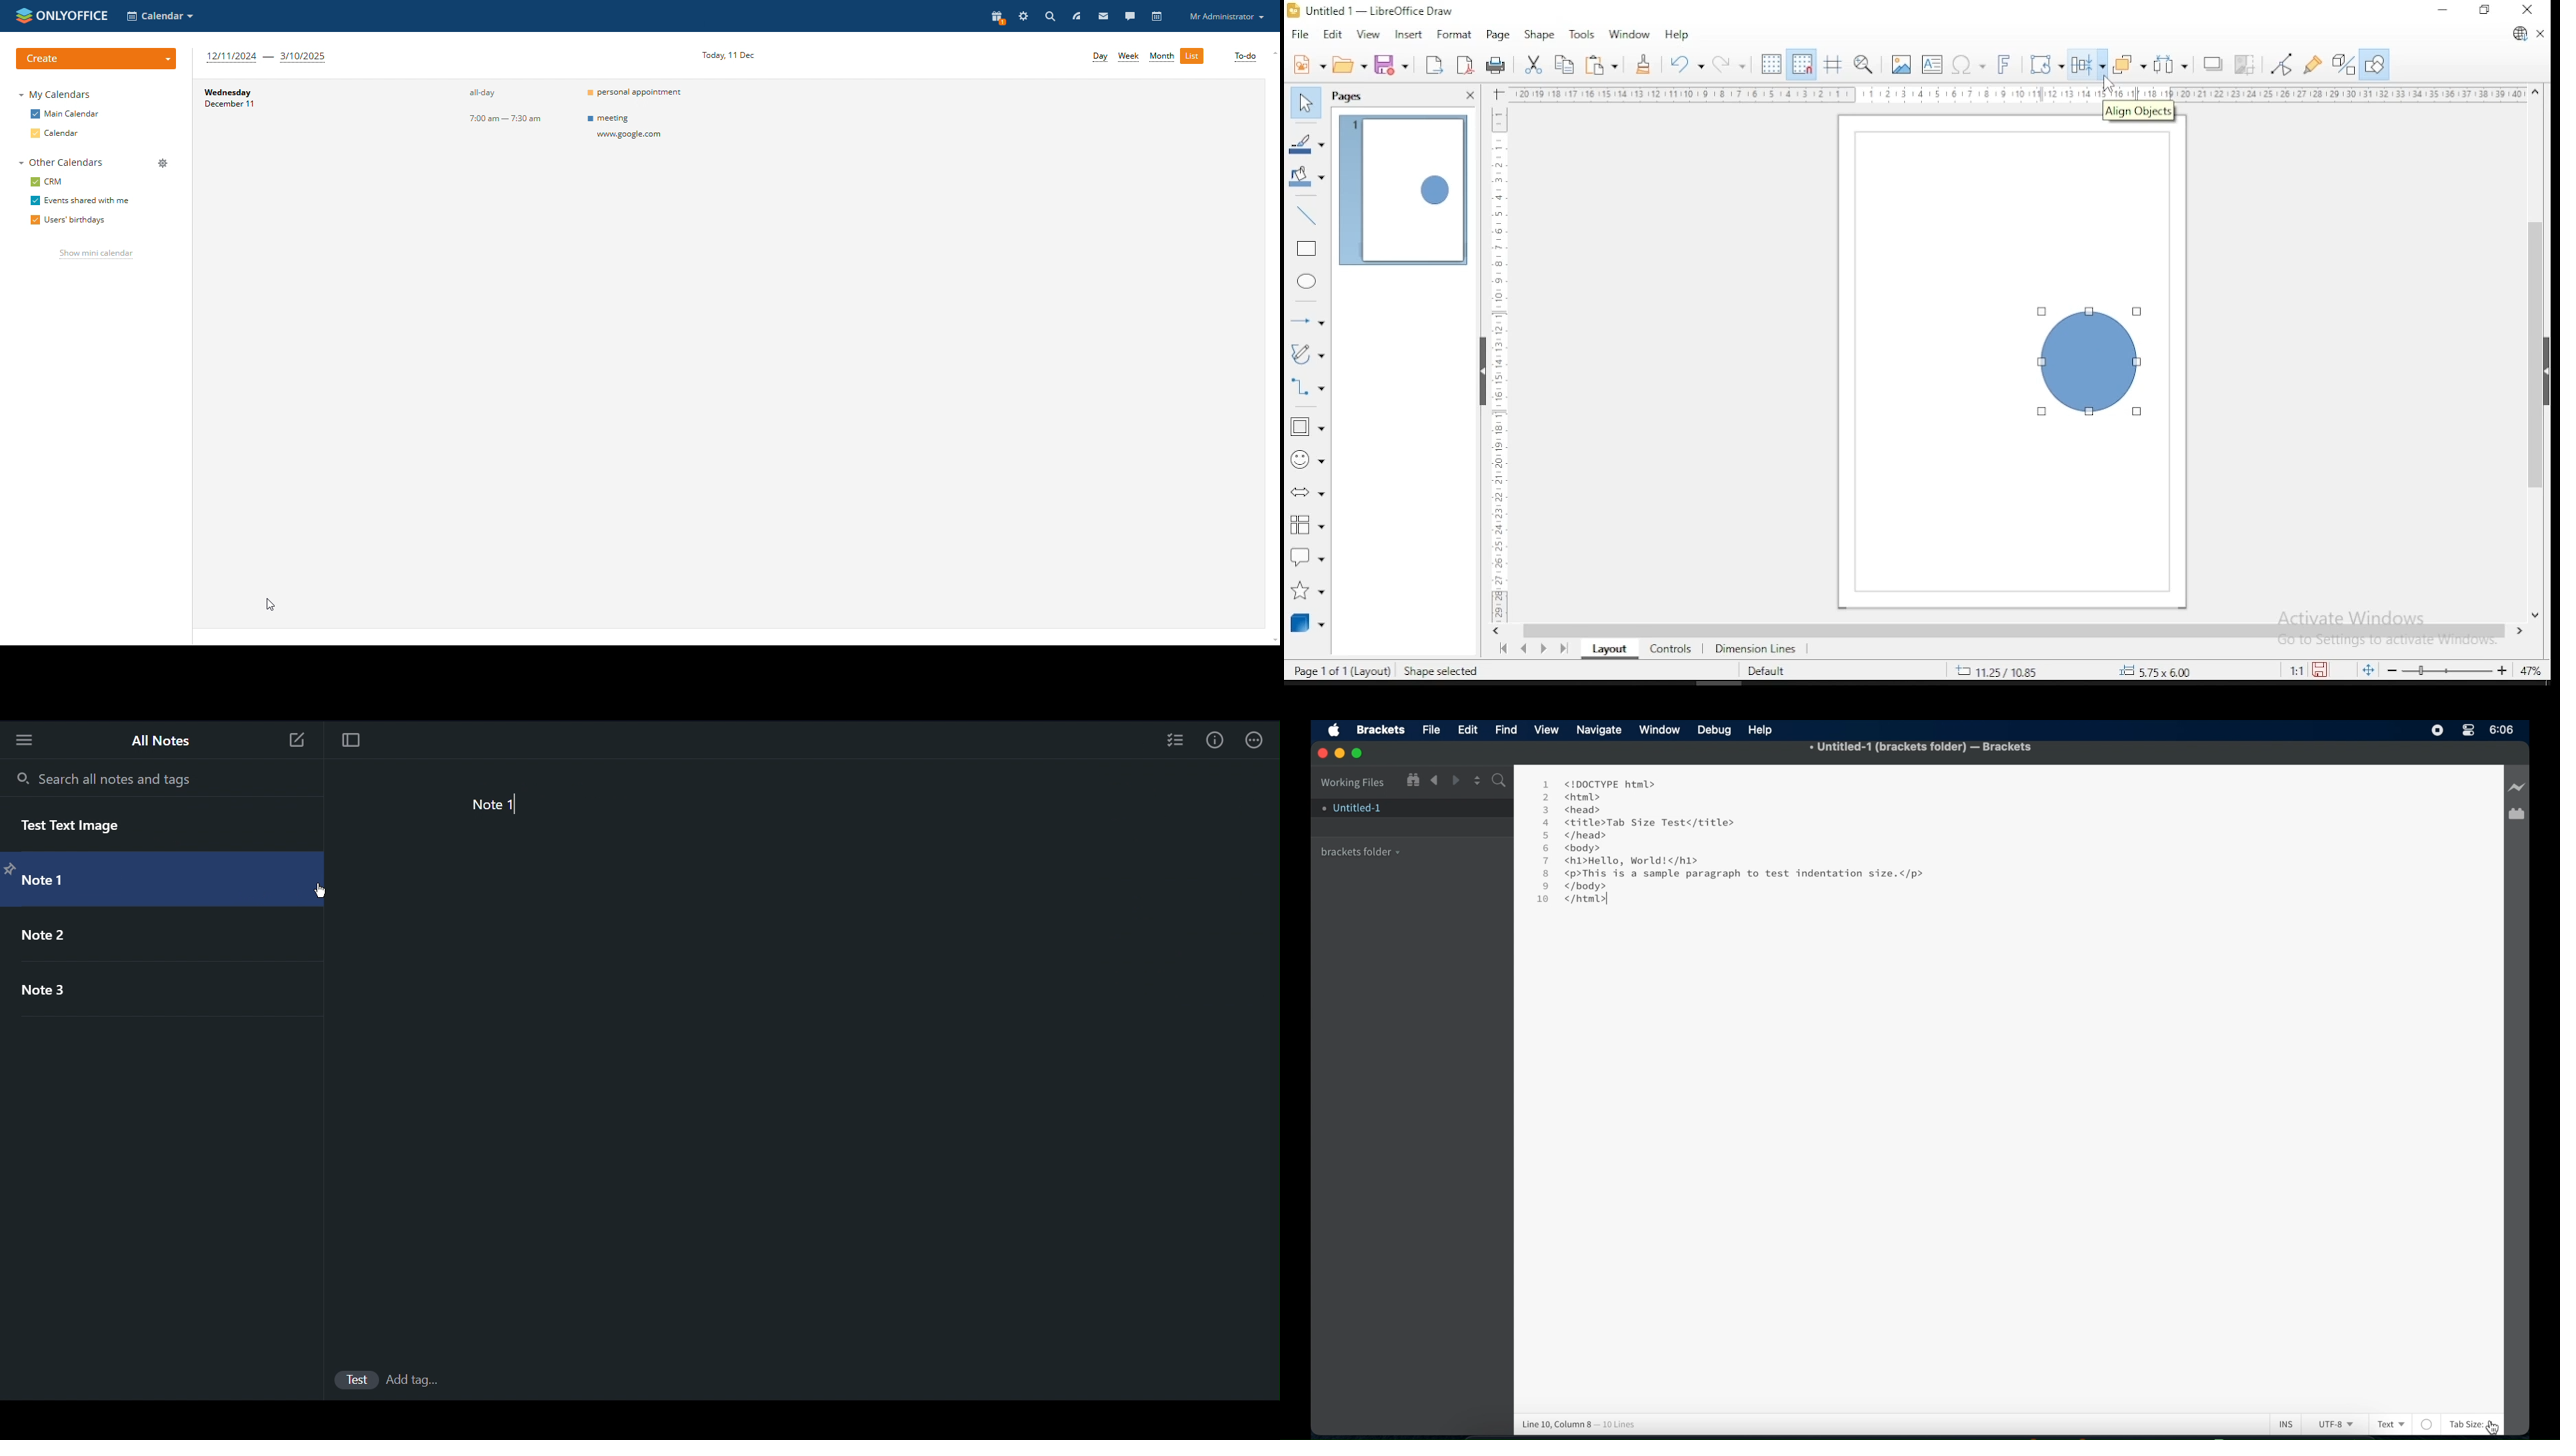  What do you see at coordinates (1379, 729) in the screenshot?
I see `Brackets` at bounding box center [1379, 729].